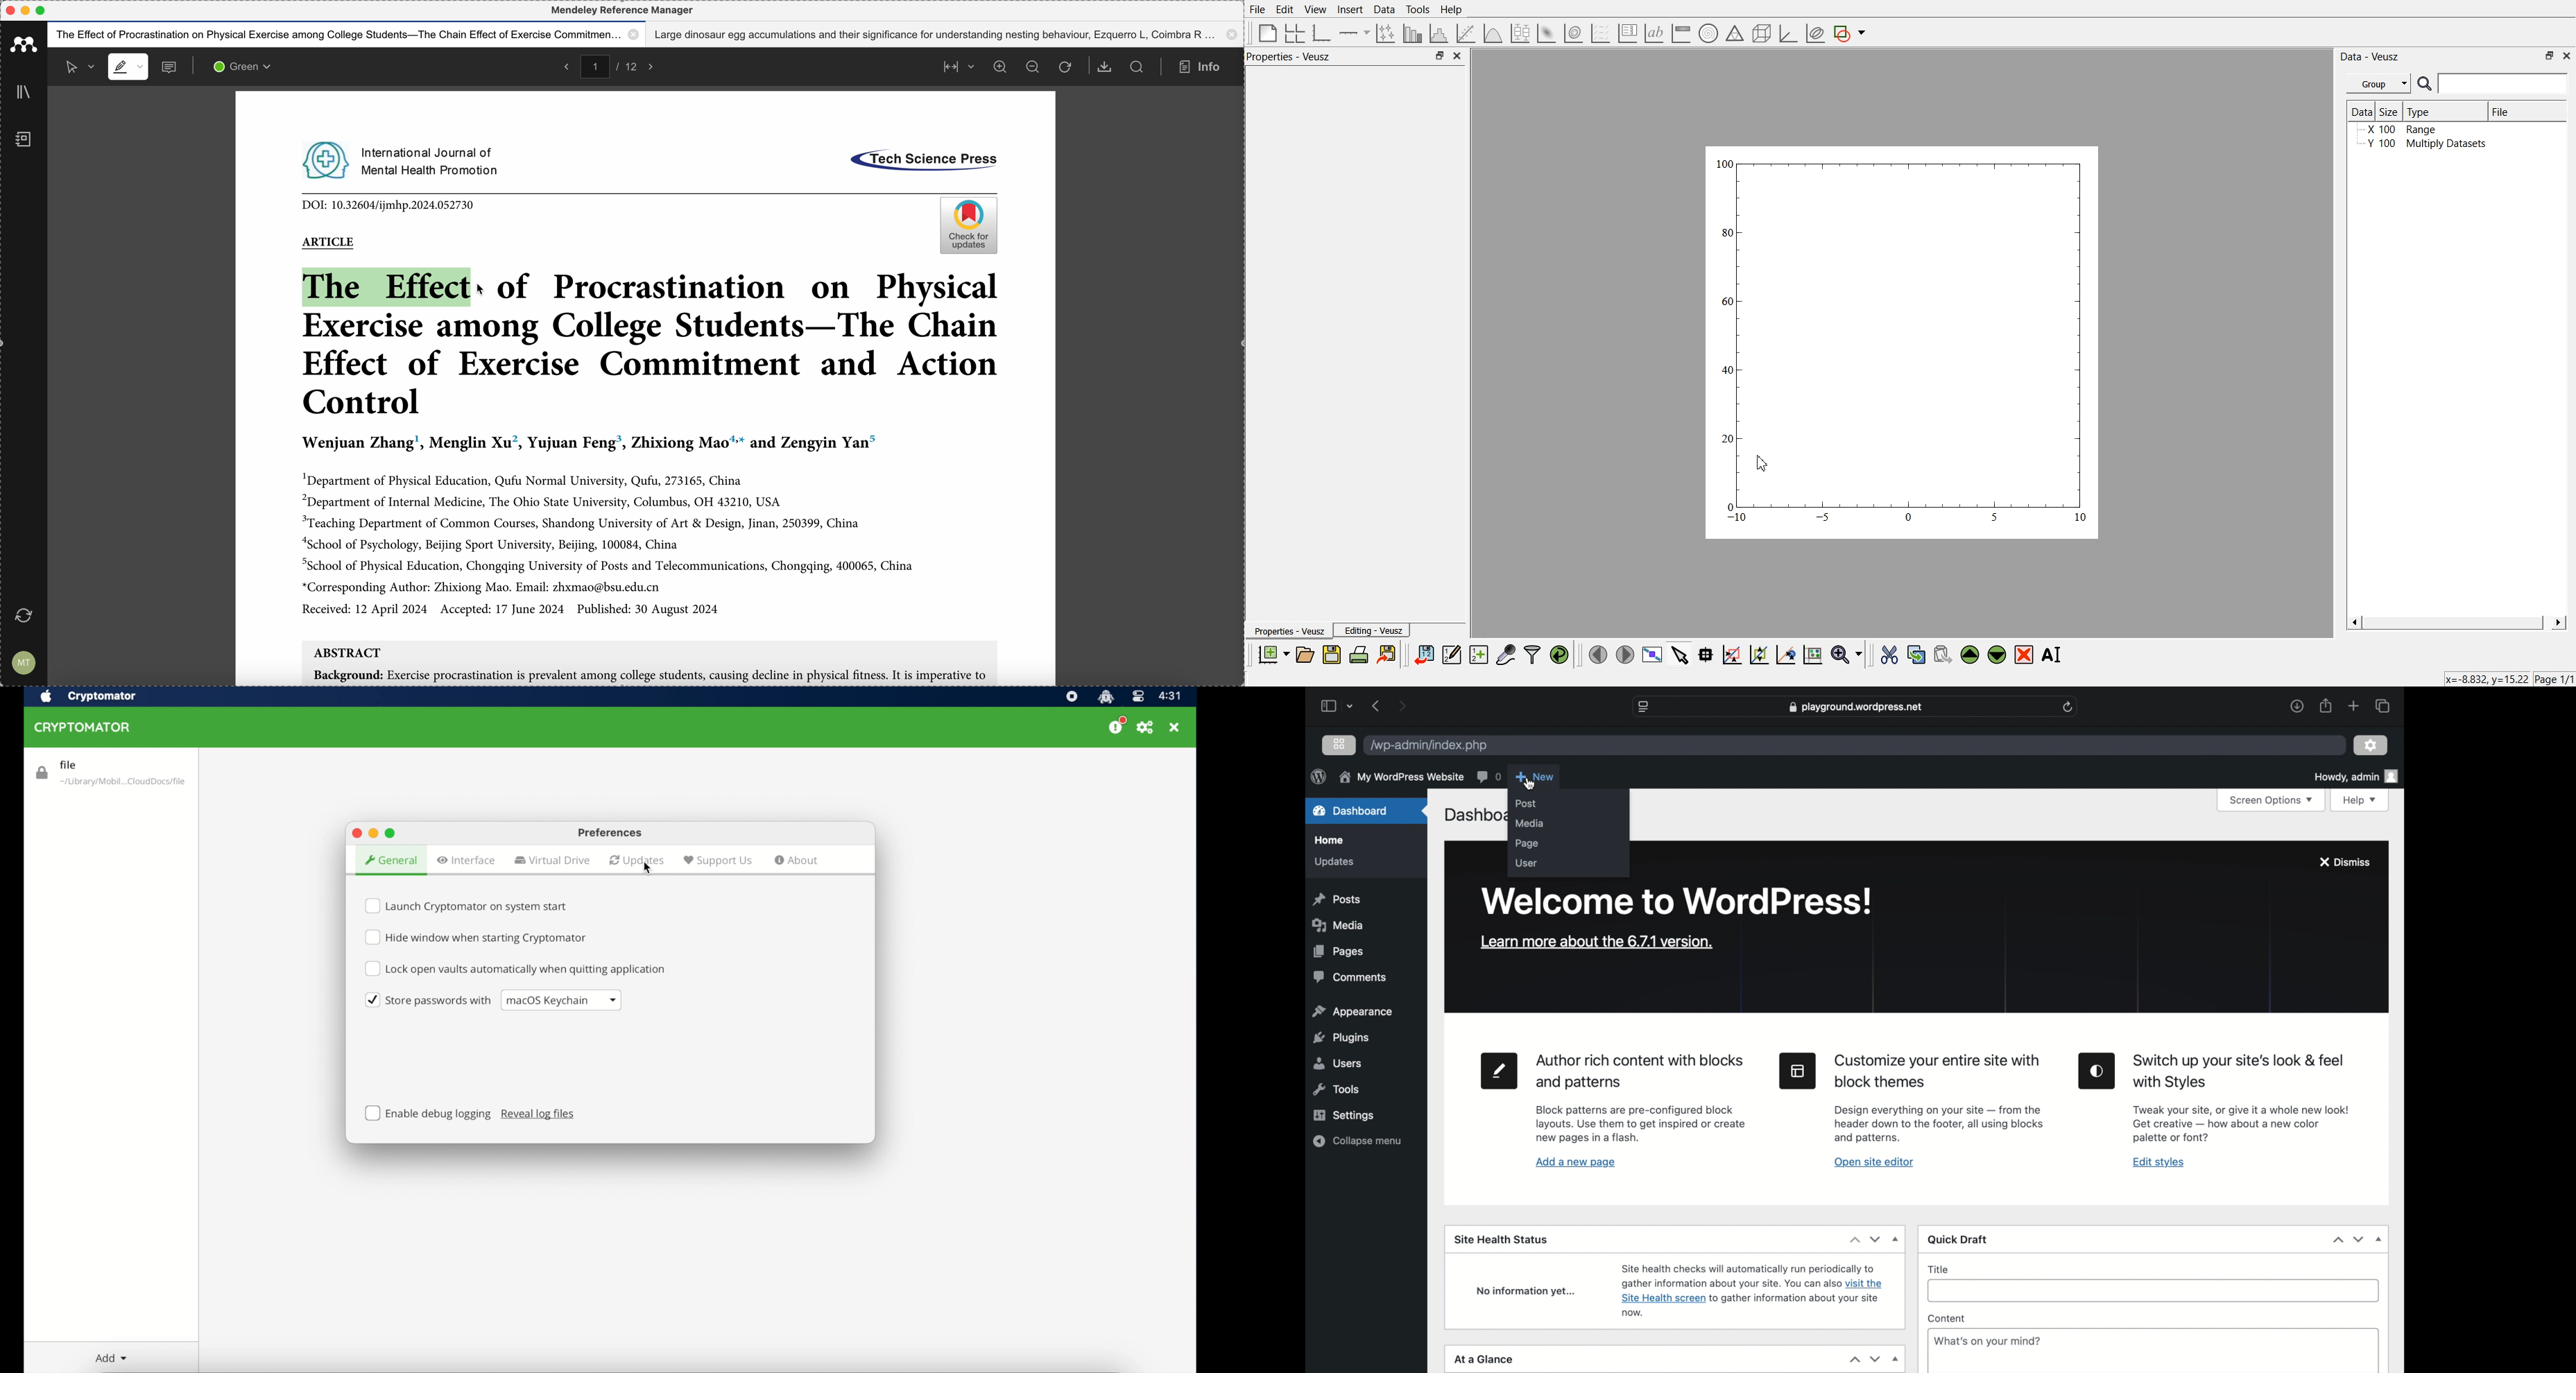 This screenshot has width=2576, height=1400. I want to click on updates, so click(1335, 862).